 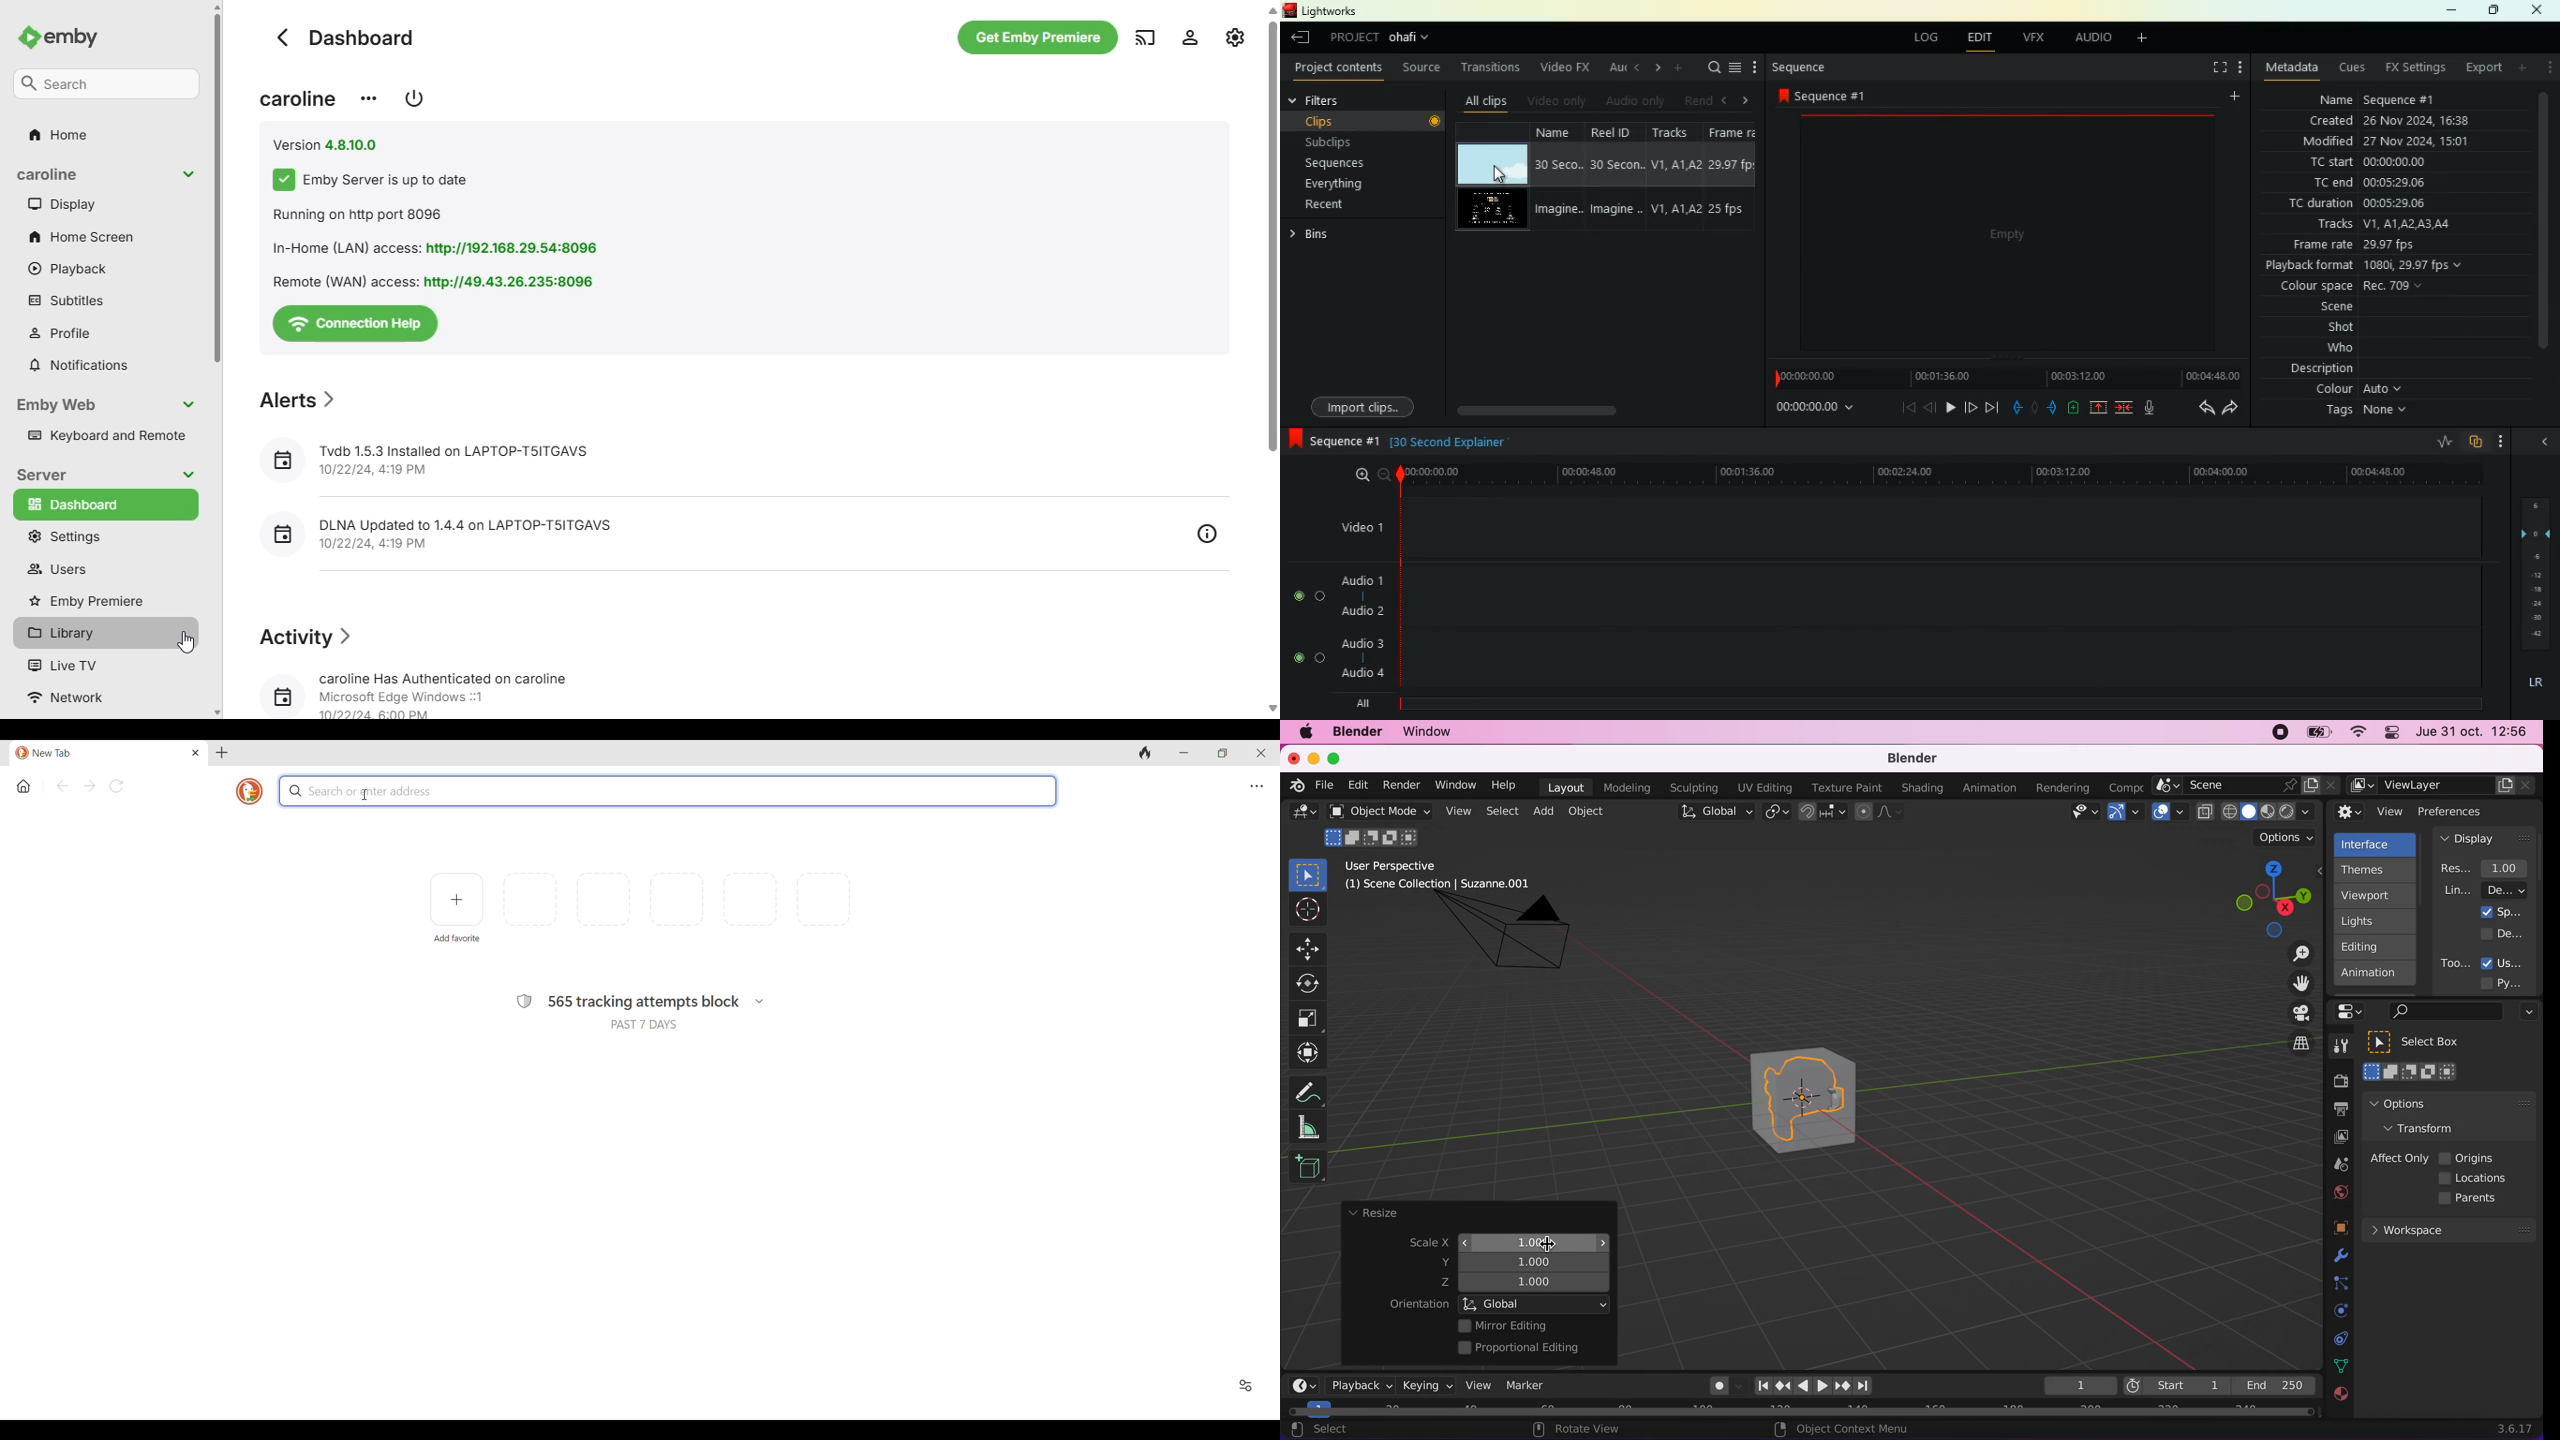 I want to click on sequences, so click(x=1343, y=165).